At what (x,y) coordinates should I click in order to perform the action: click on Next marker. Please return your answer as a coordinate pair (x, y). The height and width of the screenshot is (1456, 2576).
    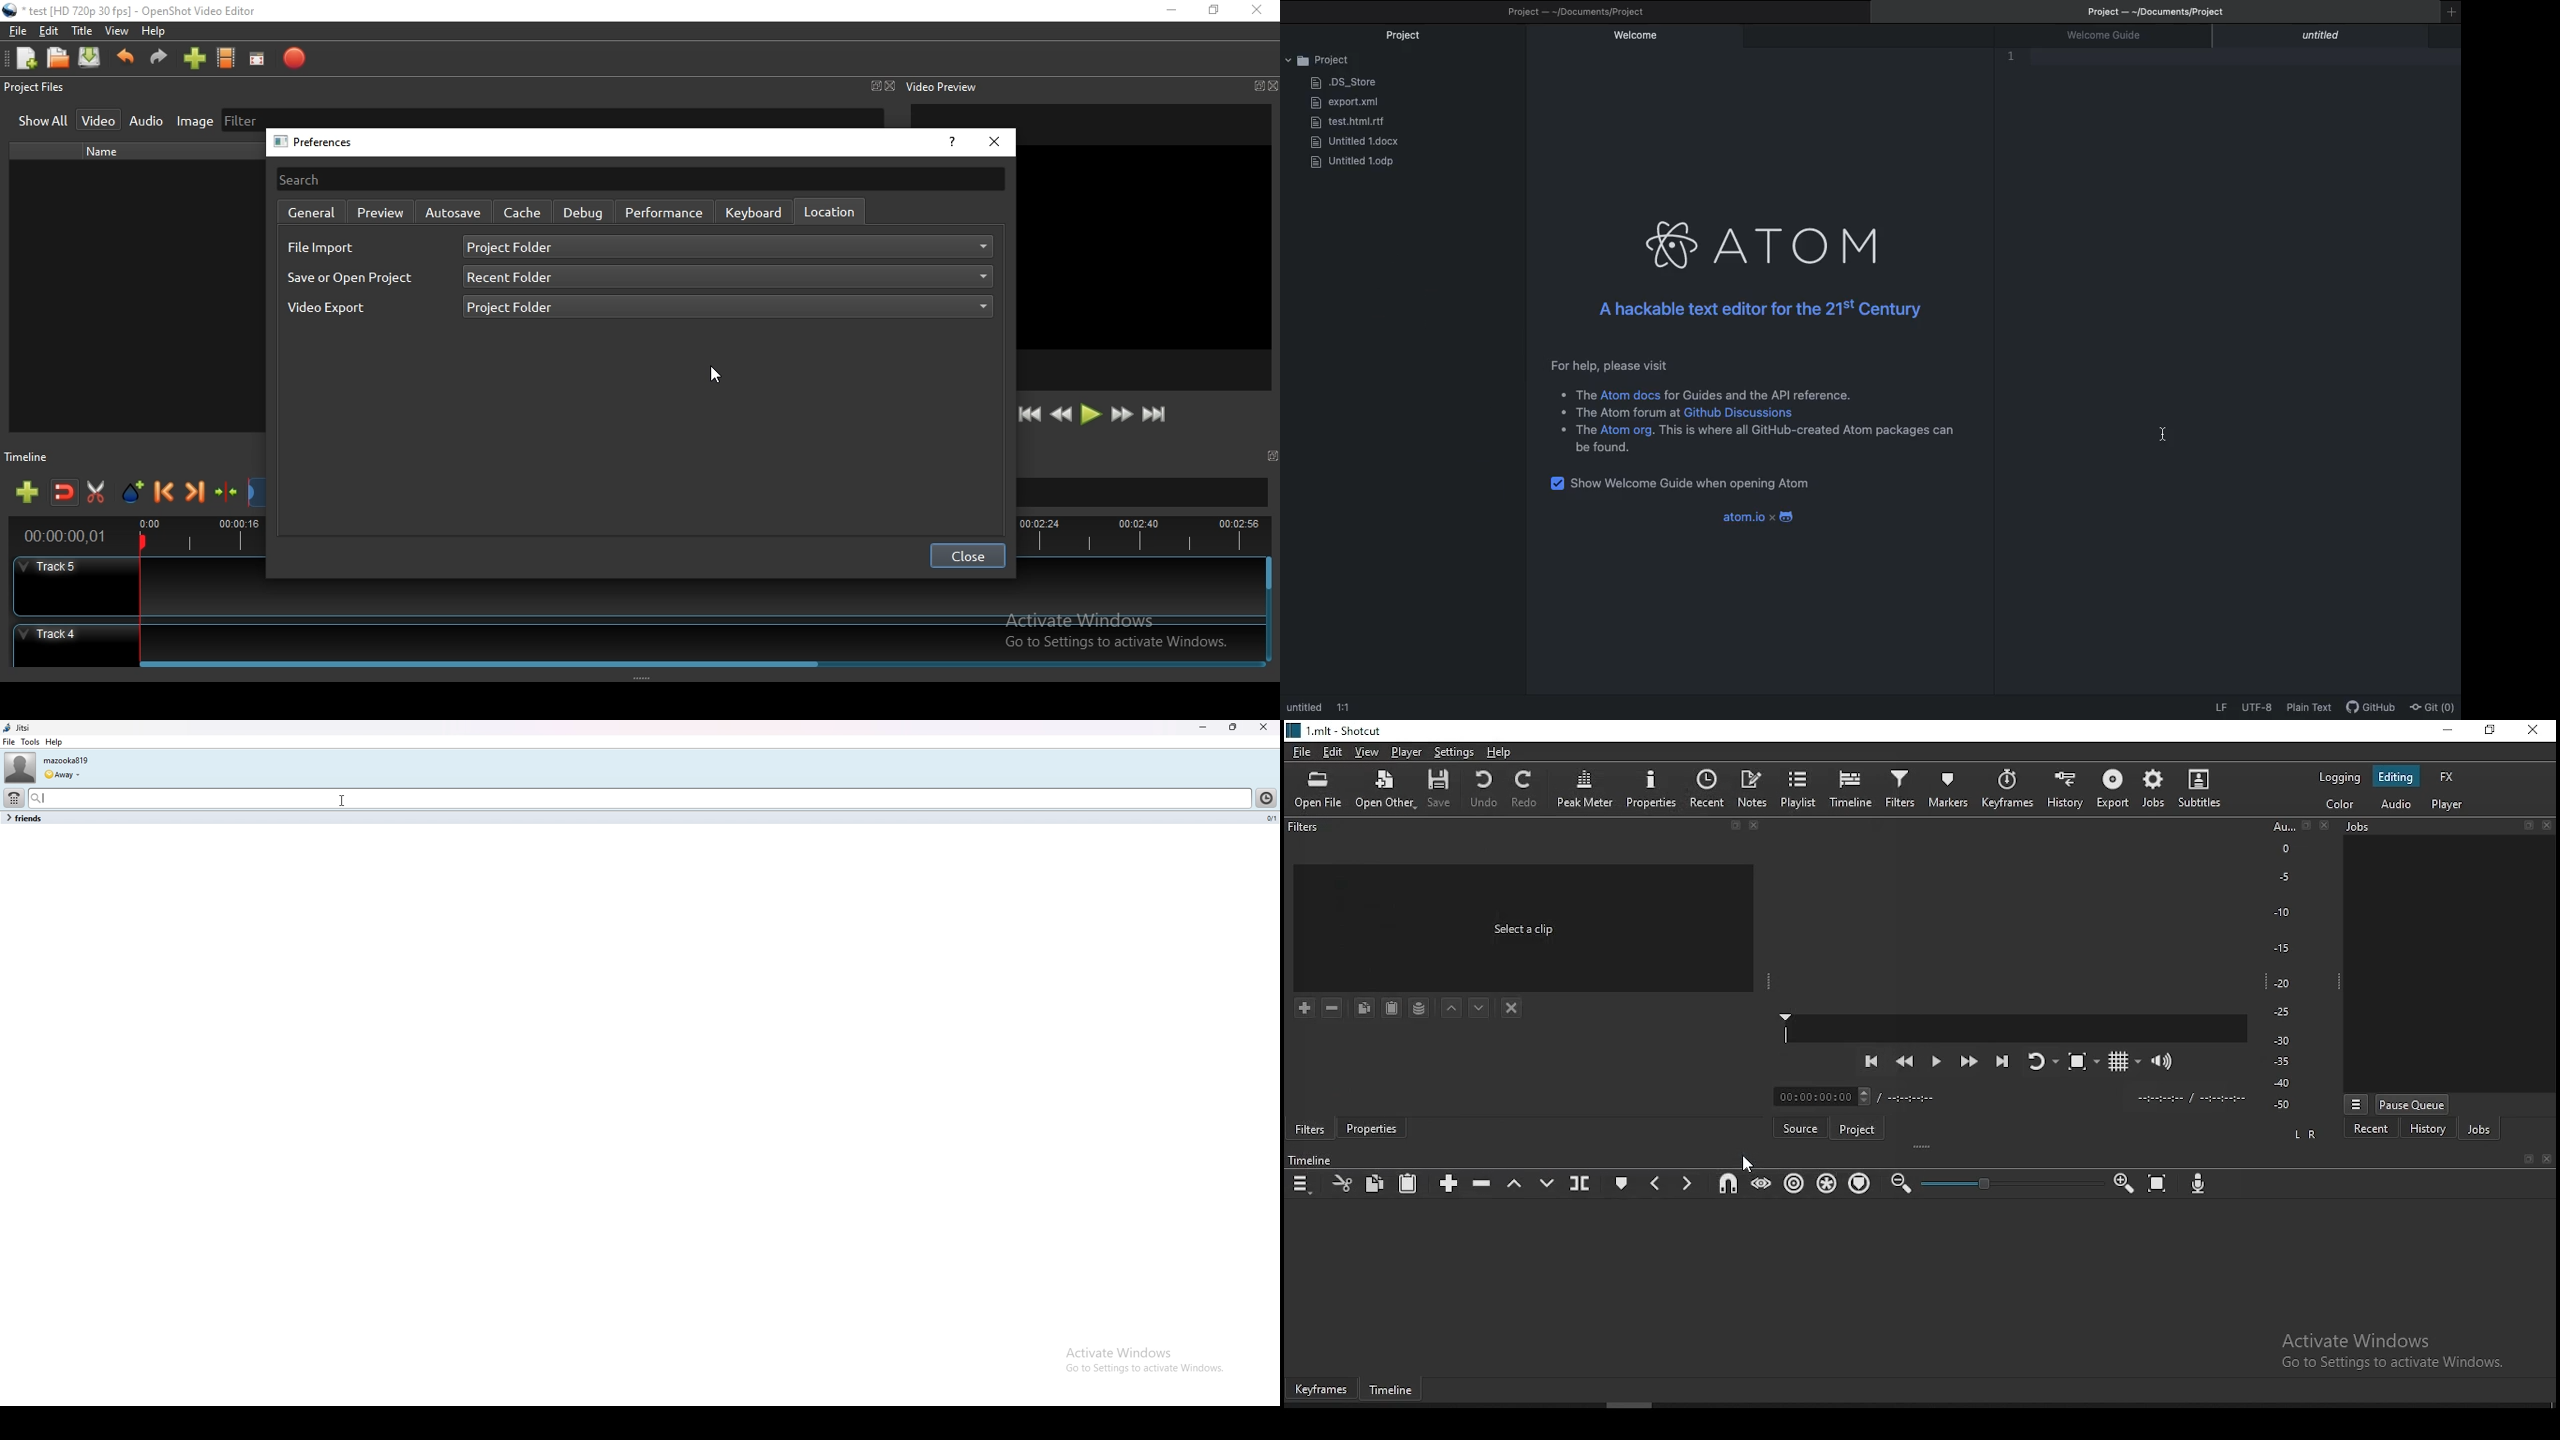
    Looking at the image, I should click on (196, 495).